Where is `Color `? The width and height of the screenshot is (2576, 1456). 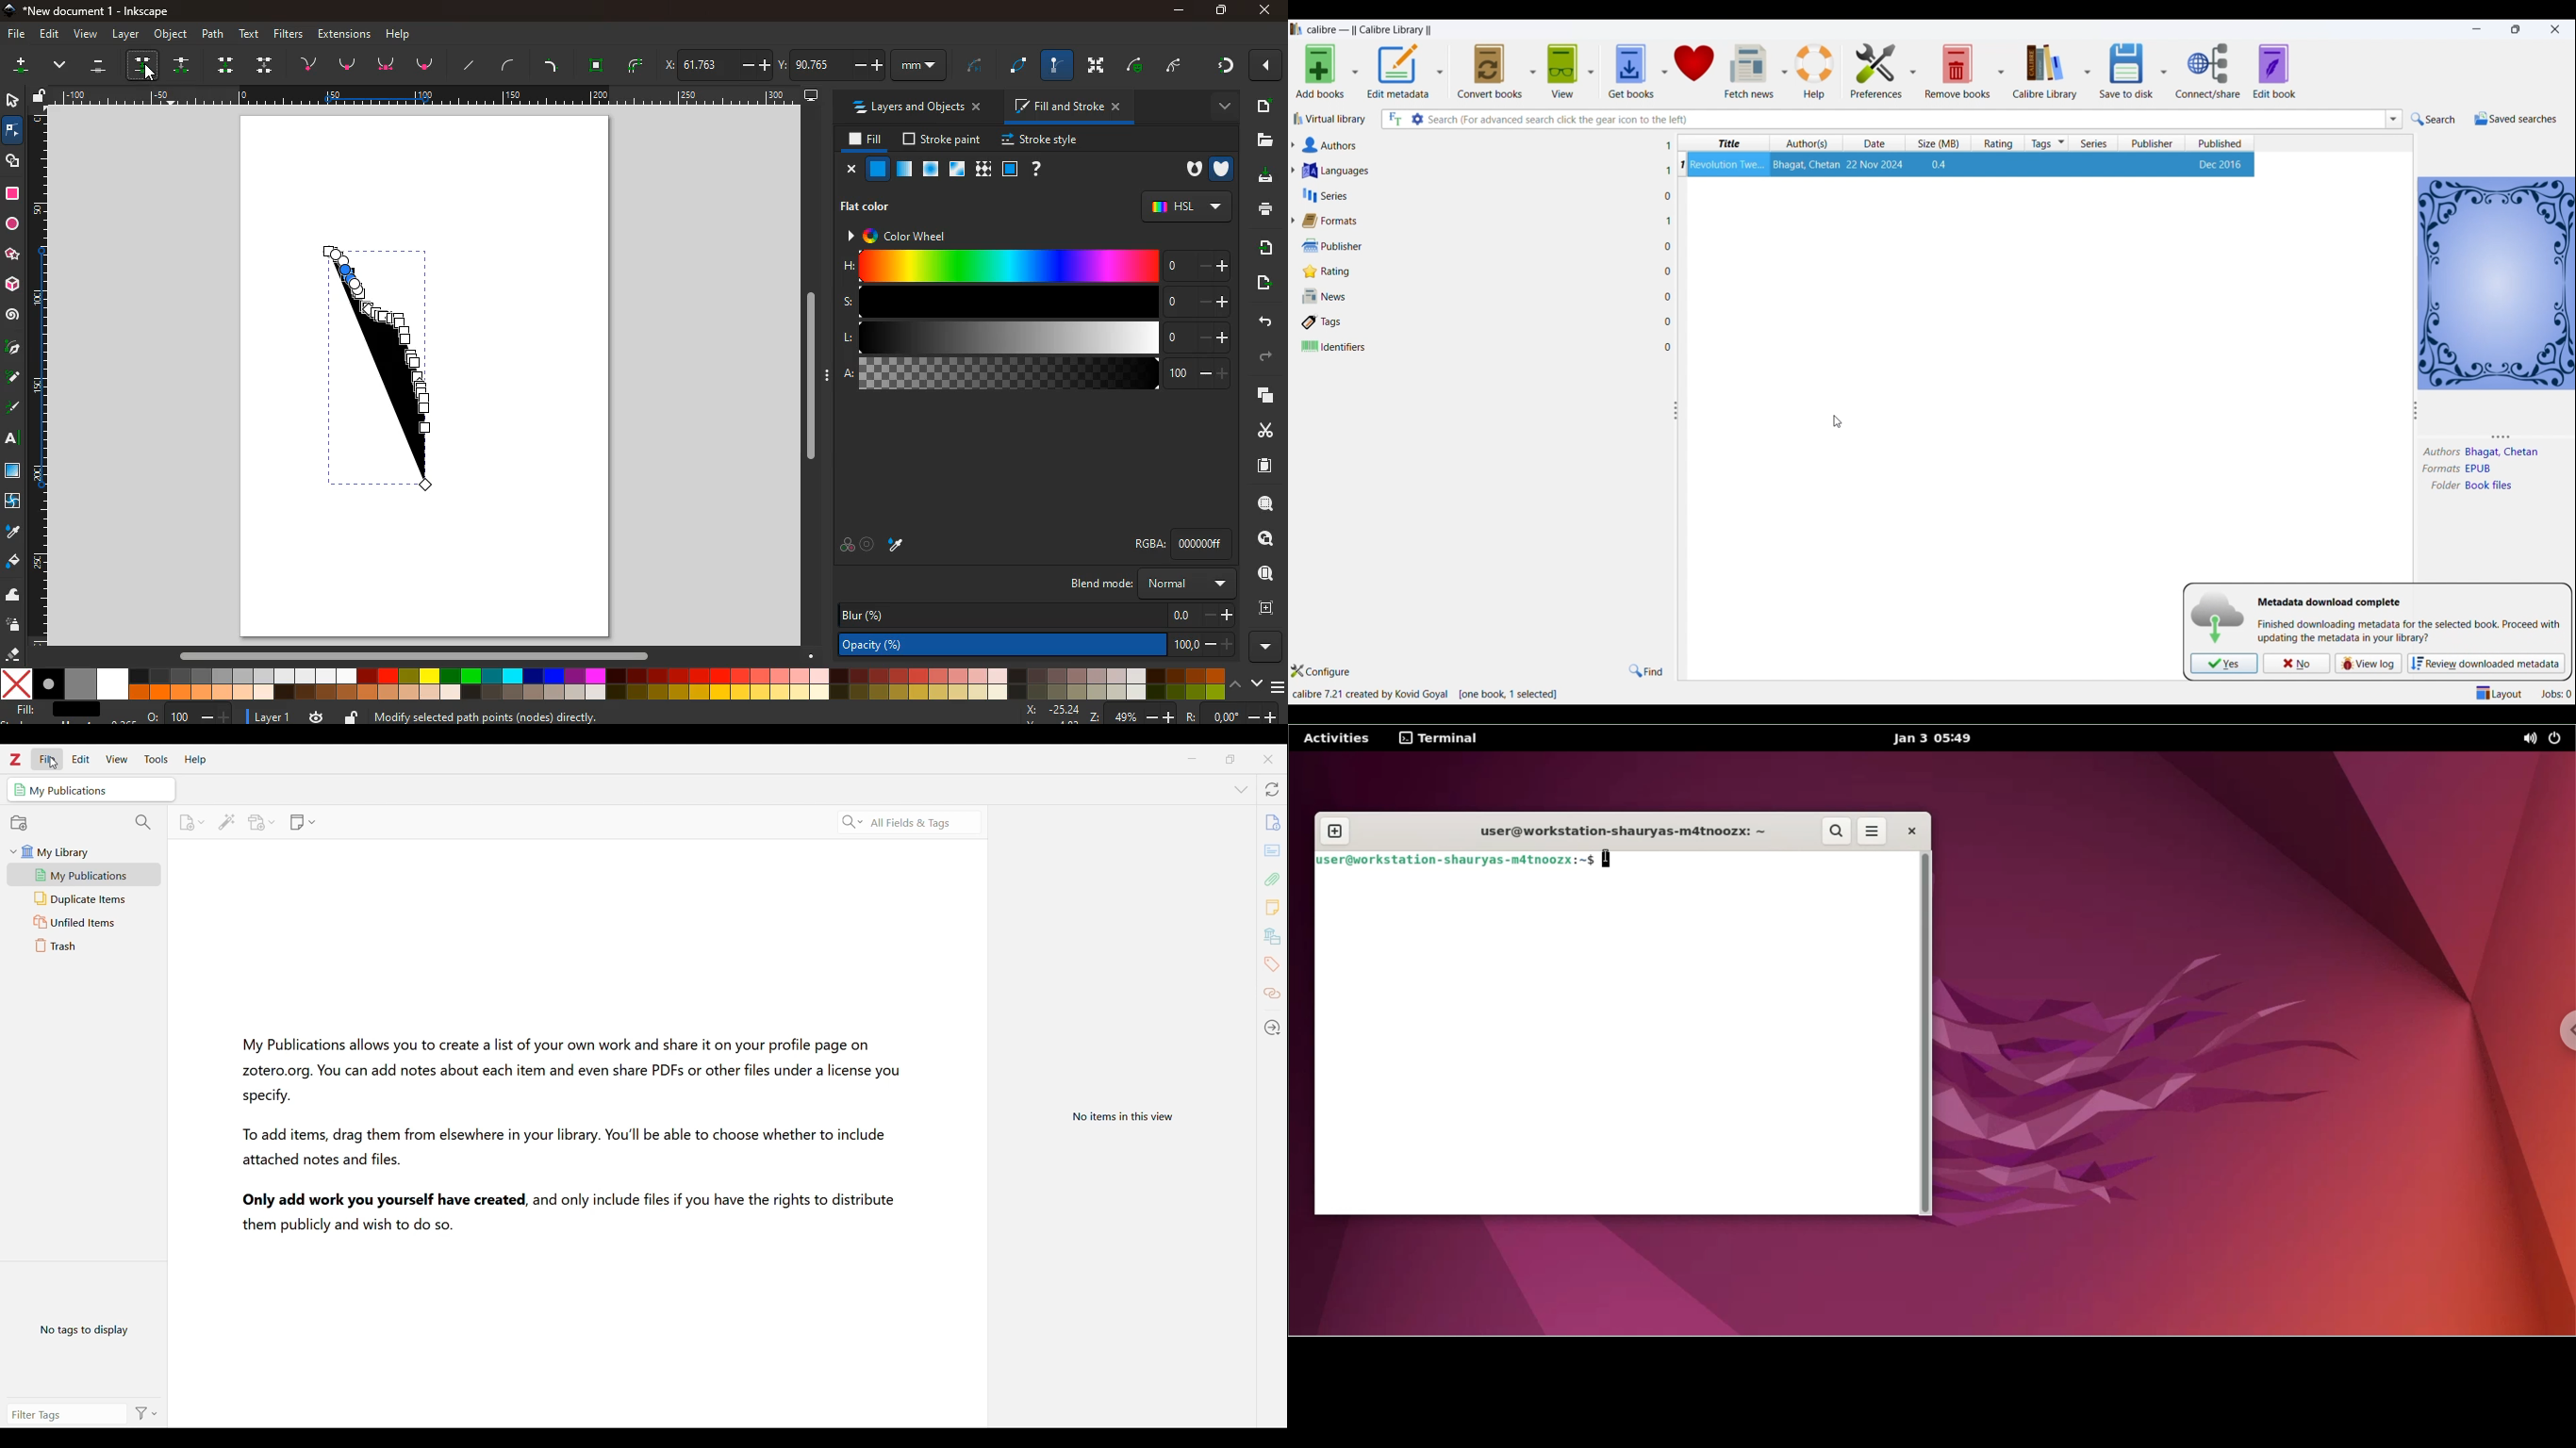
Color  is located at coordinates (12, 193).